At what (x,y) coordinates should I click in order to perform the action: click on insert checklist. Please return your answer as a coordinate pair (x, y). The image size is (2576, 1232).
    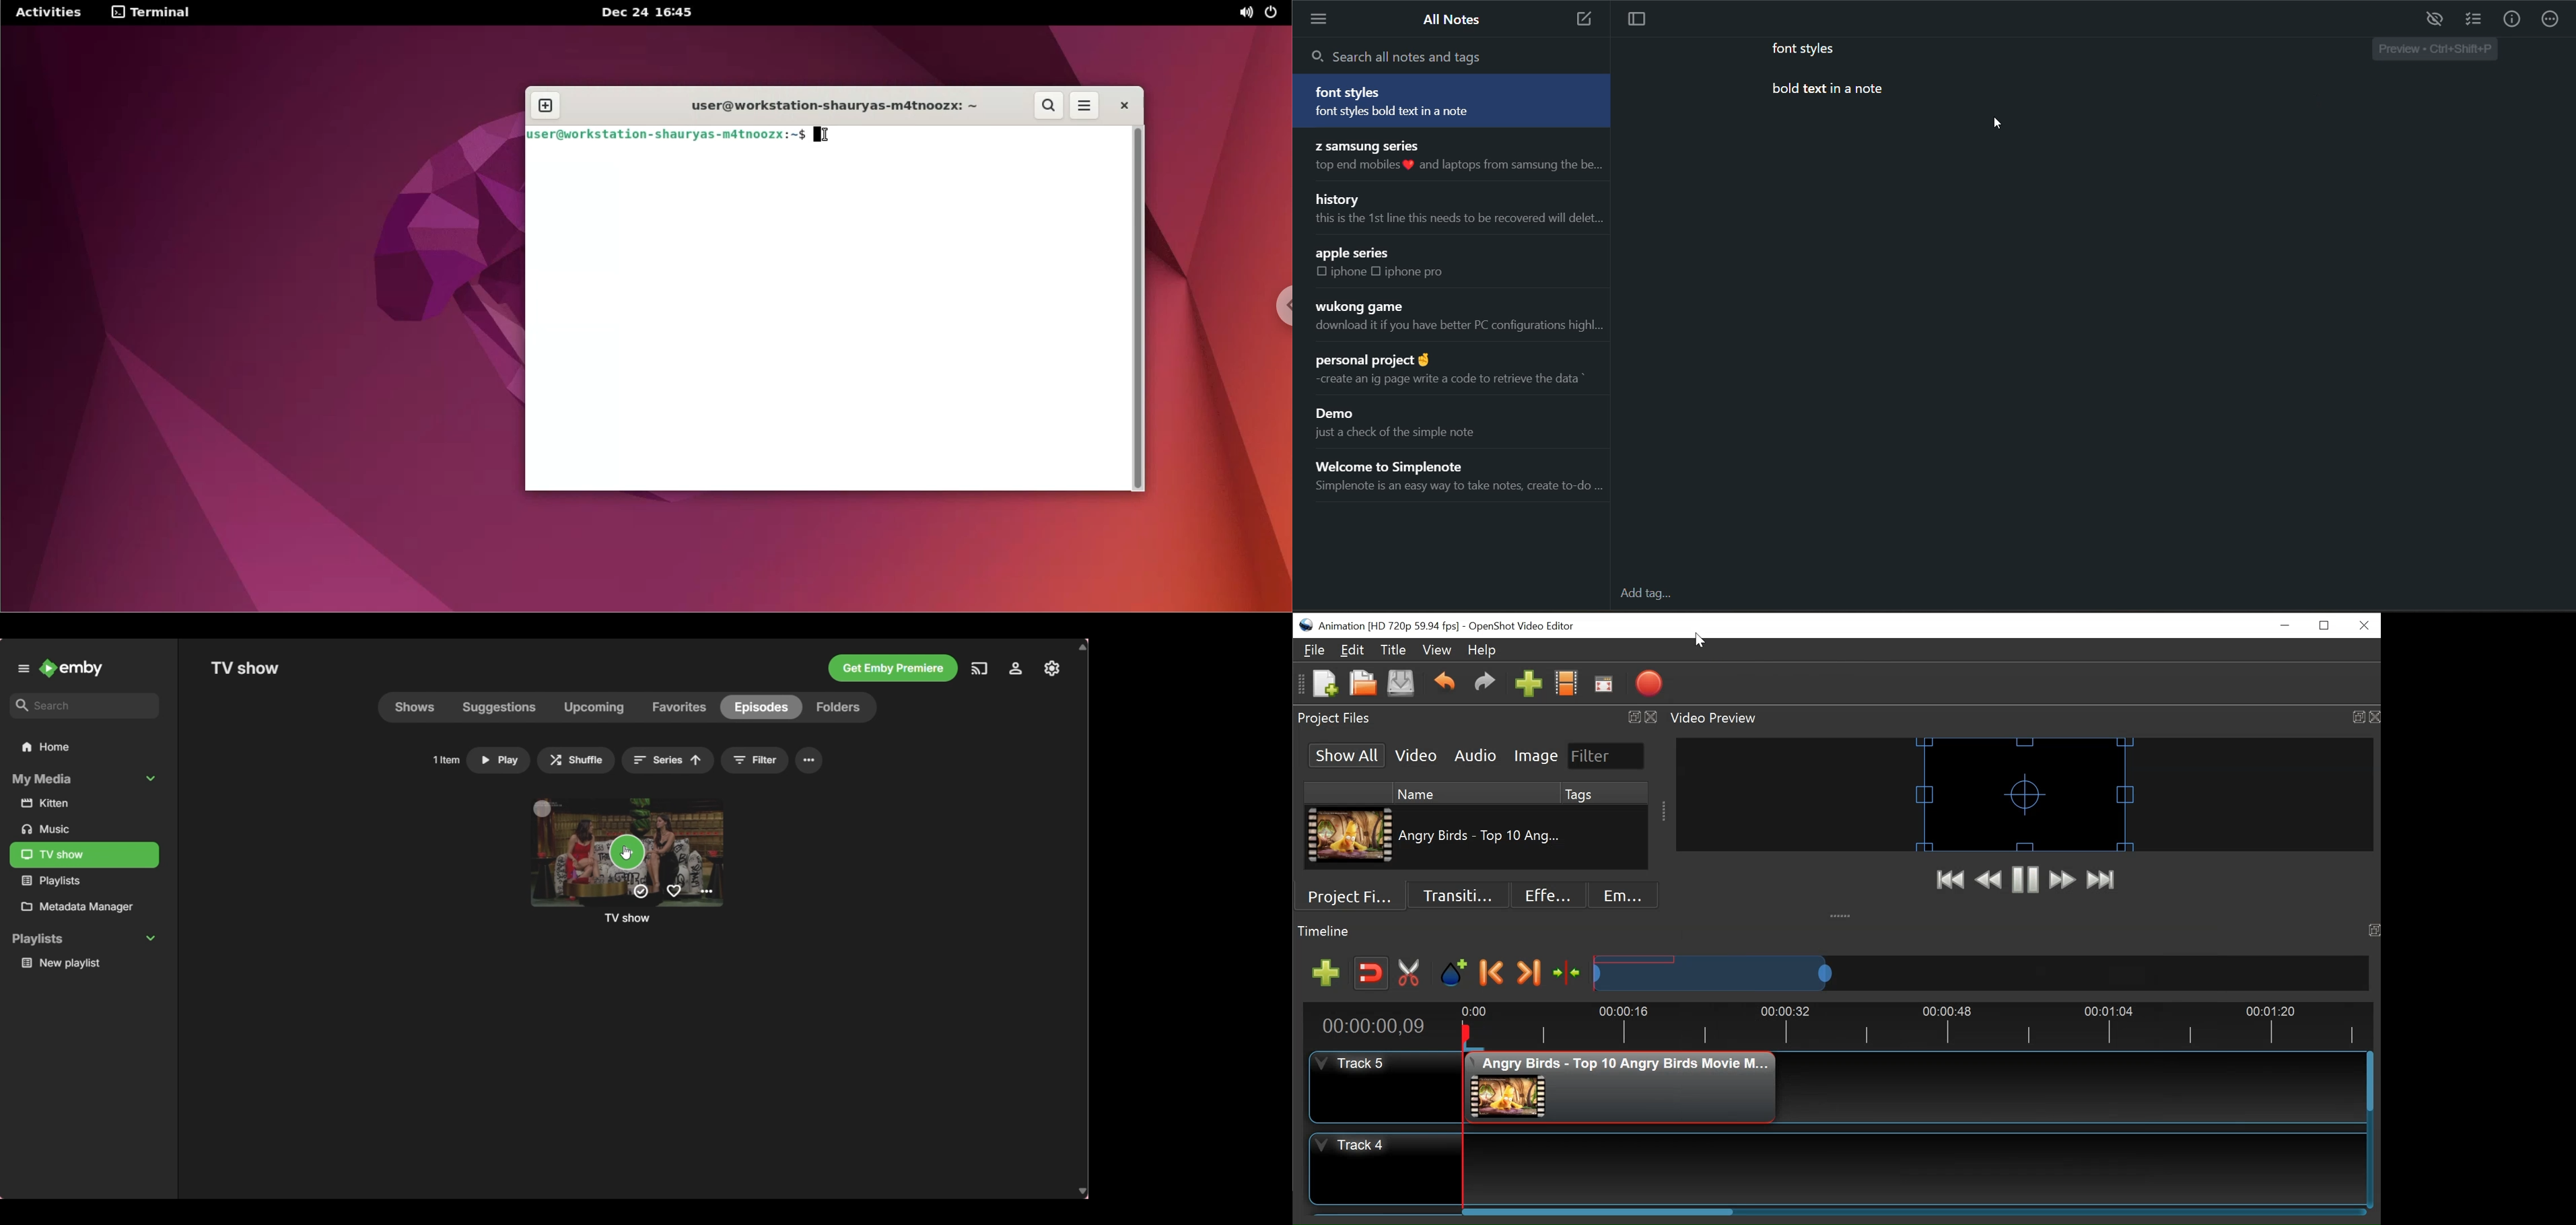
    Looking at the image, I should click on (2474, 21).